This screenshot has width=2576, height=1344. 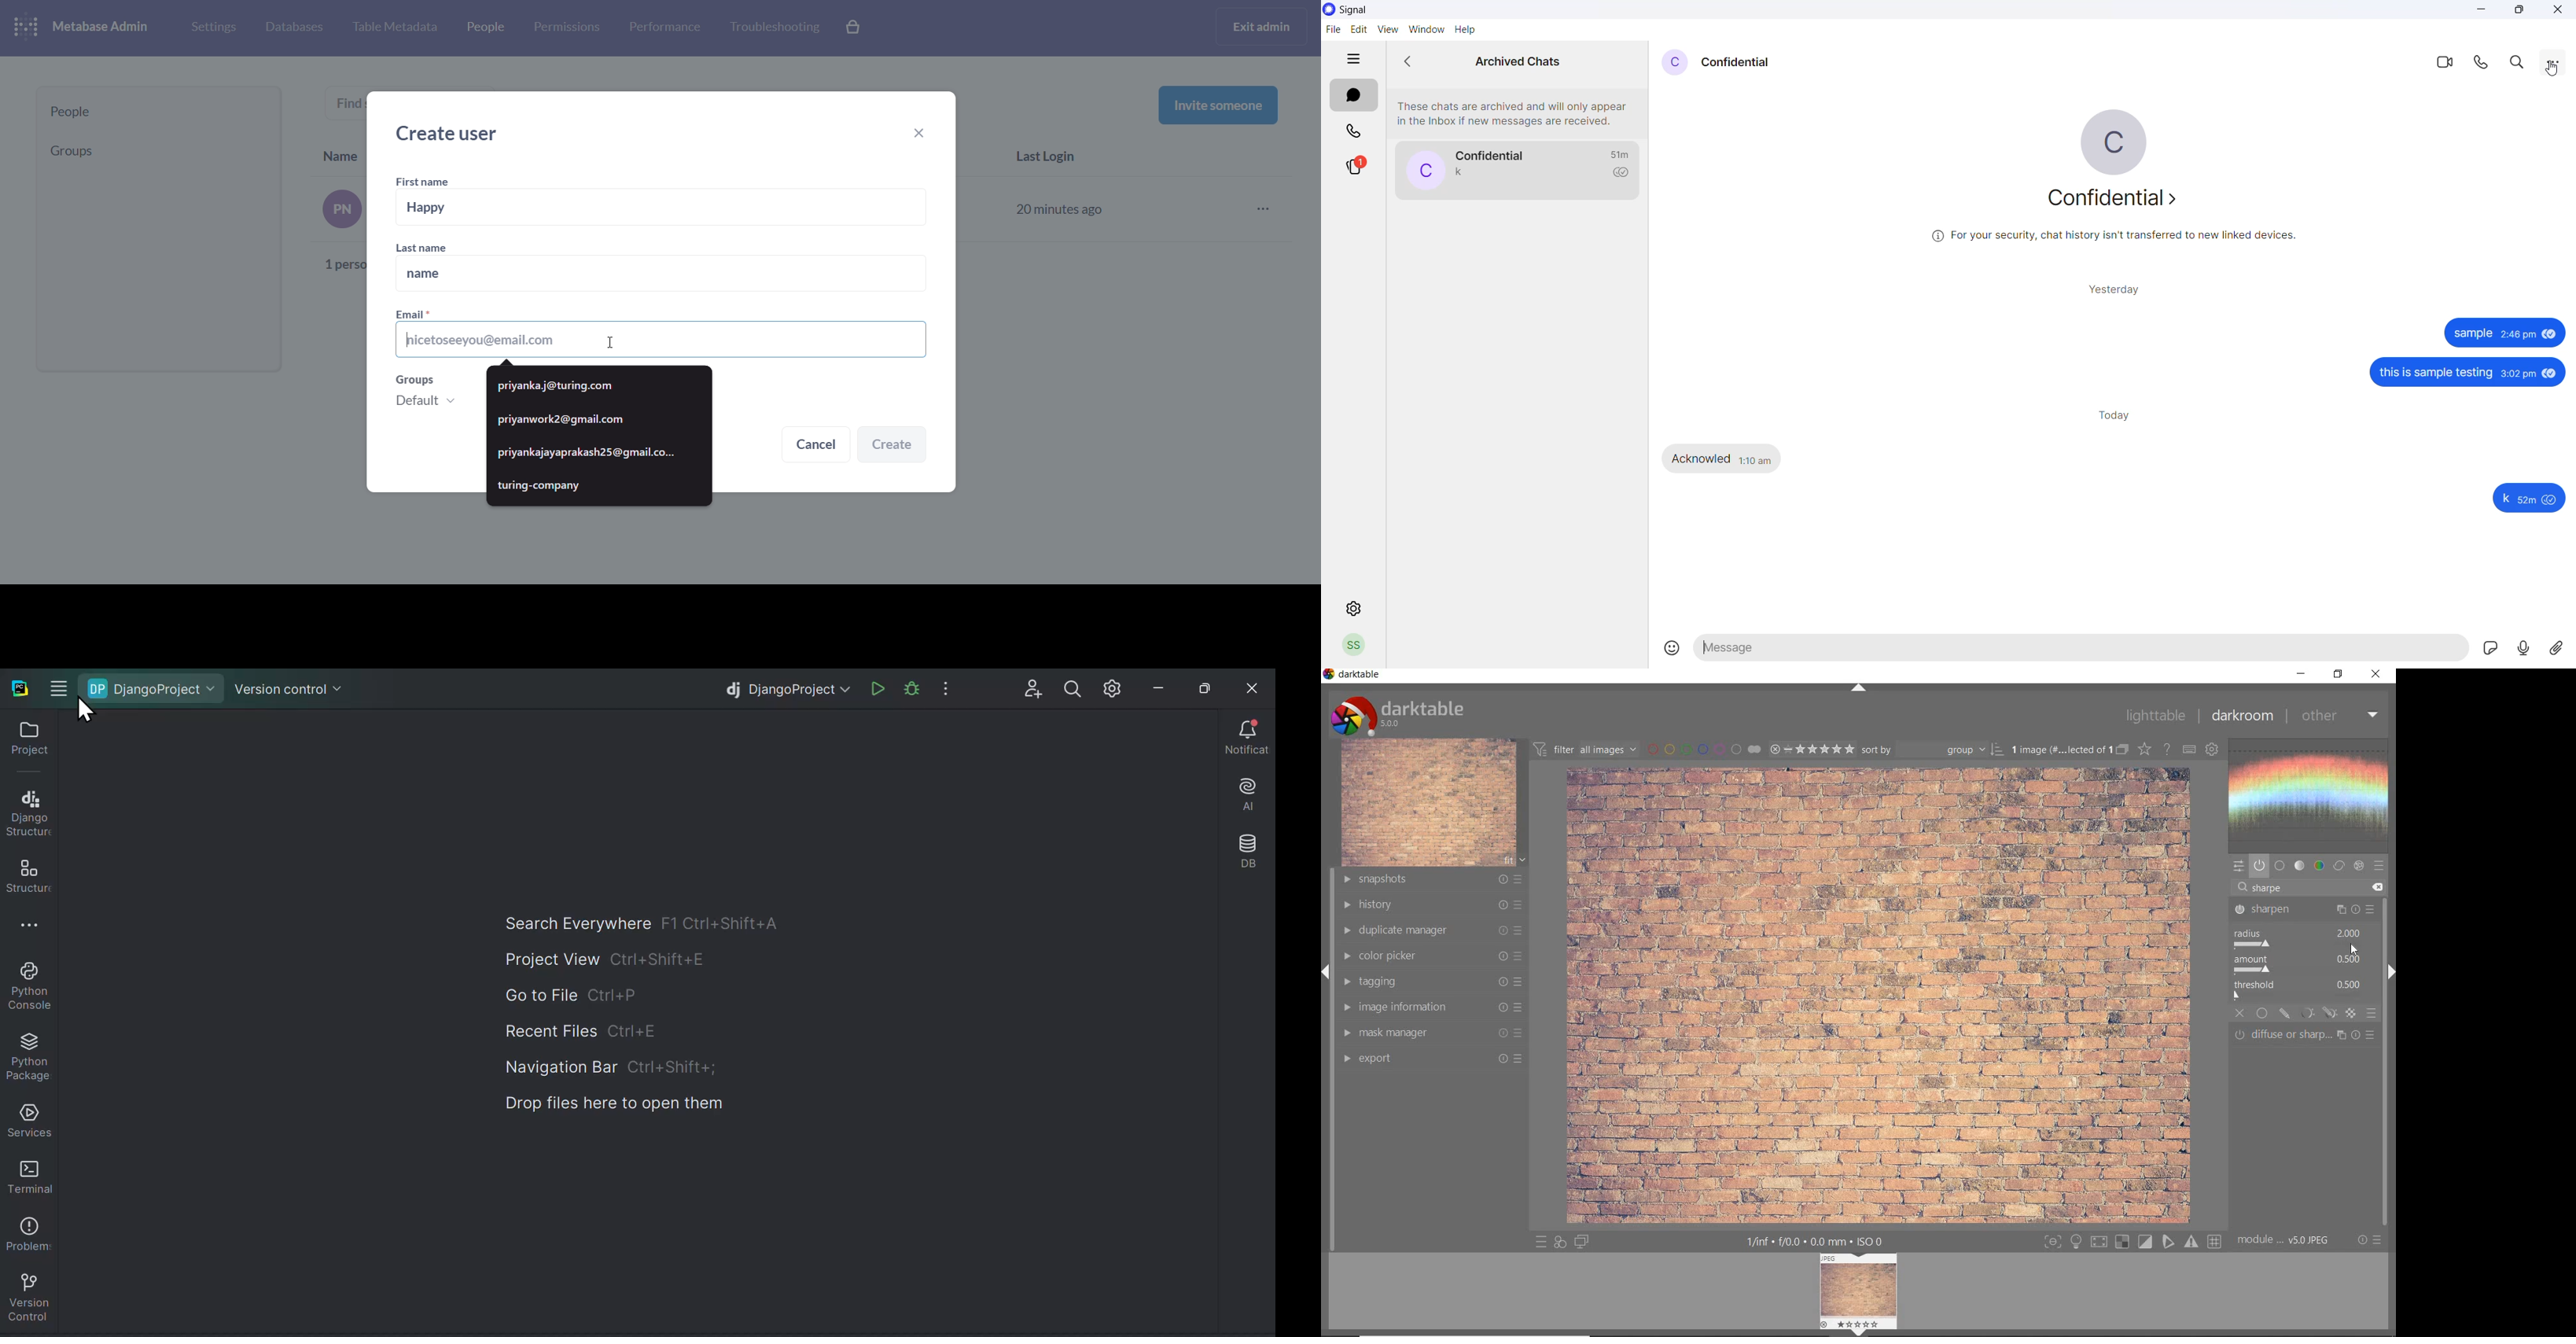 What do you see at coordinates (1860, 1289) in the screenshot?
I see `image preview` at bounding box center [1860, 1289].